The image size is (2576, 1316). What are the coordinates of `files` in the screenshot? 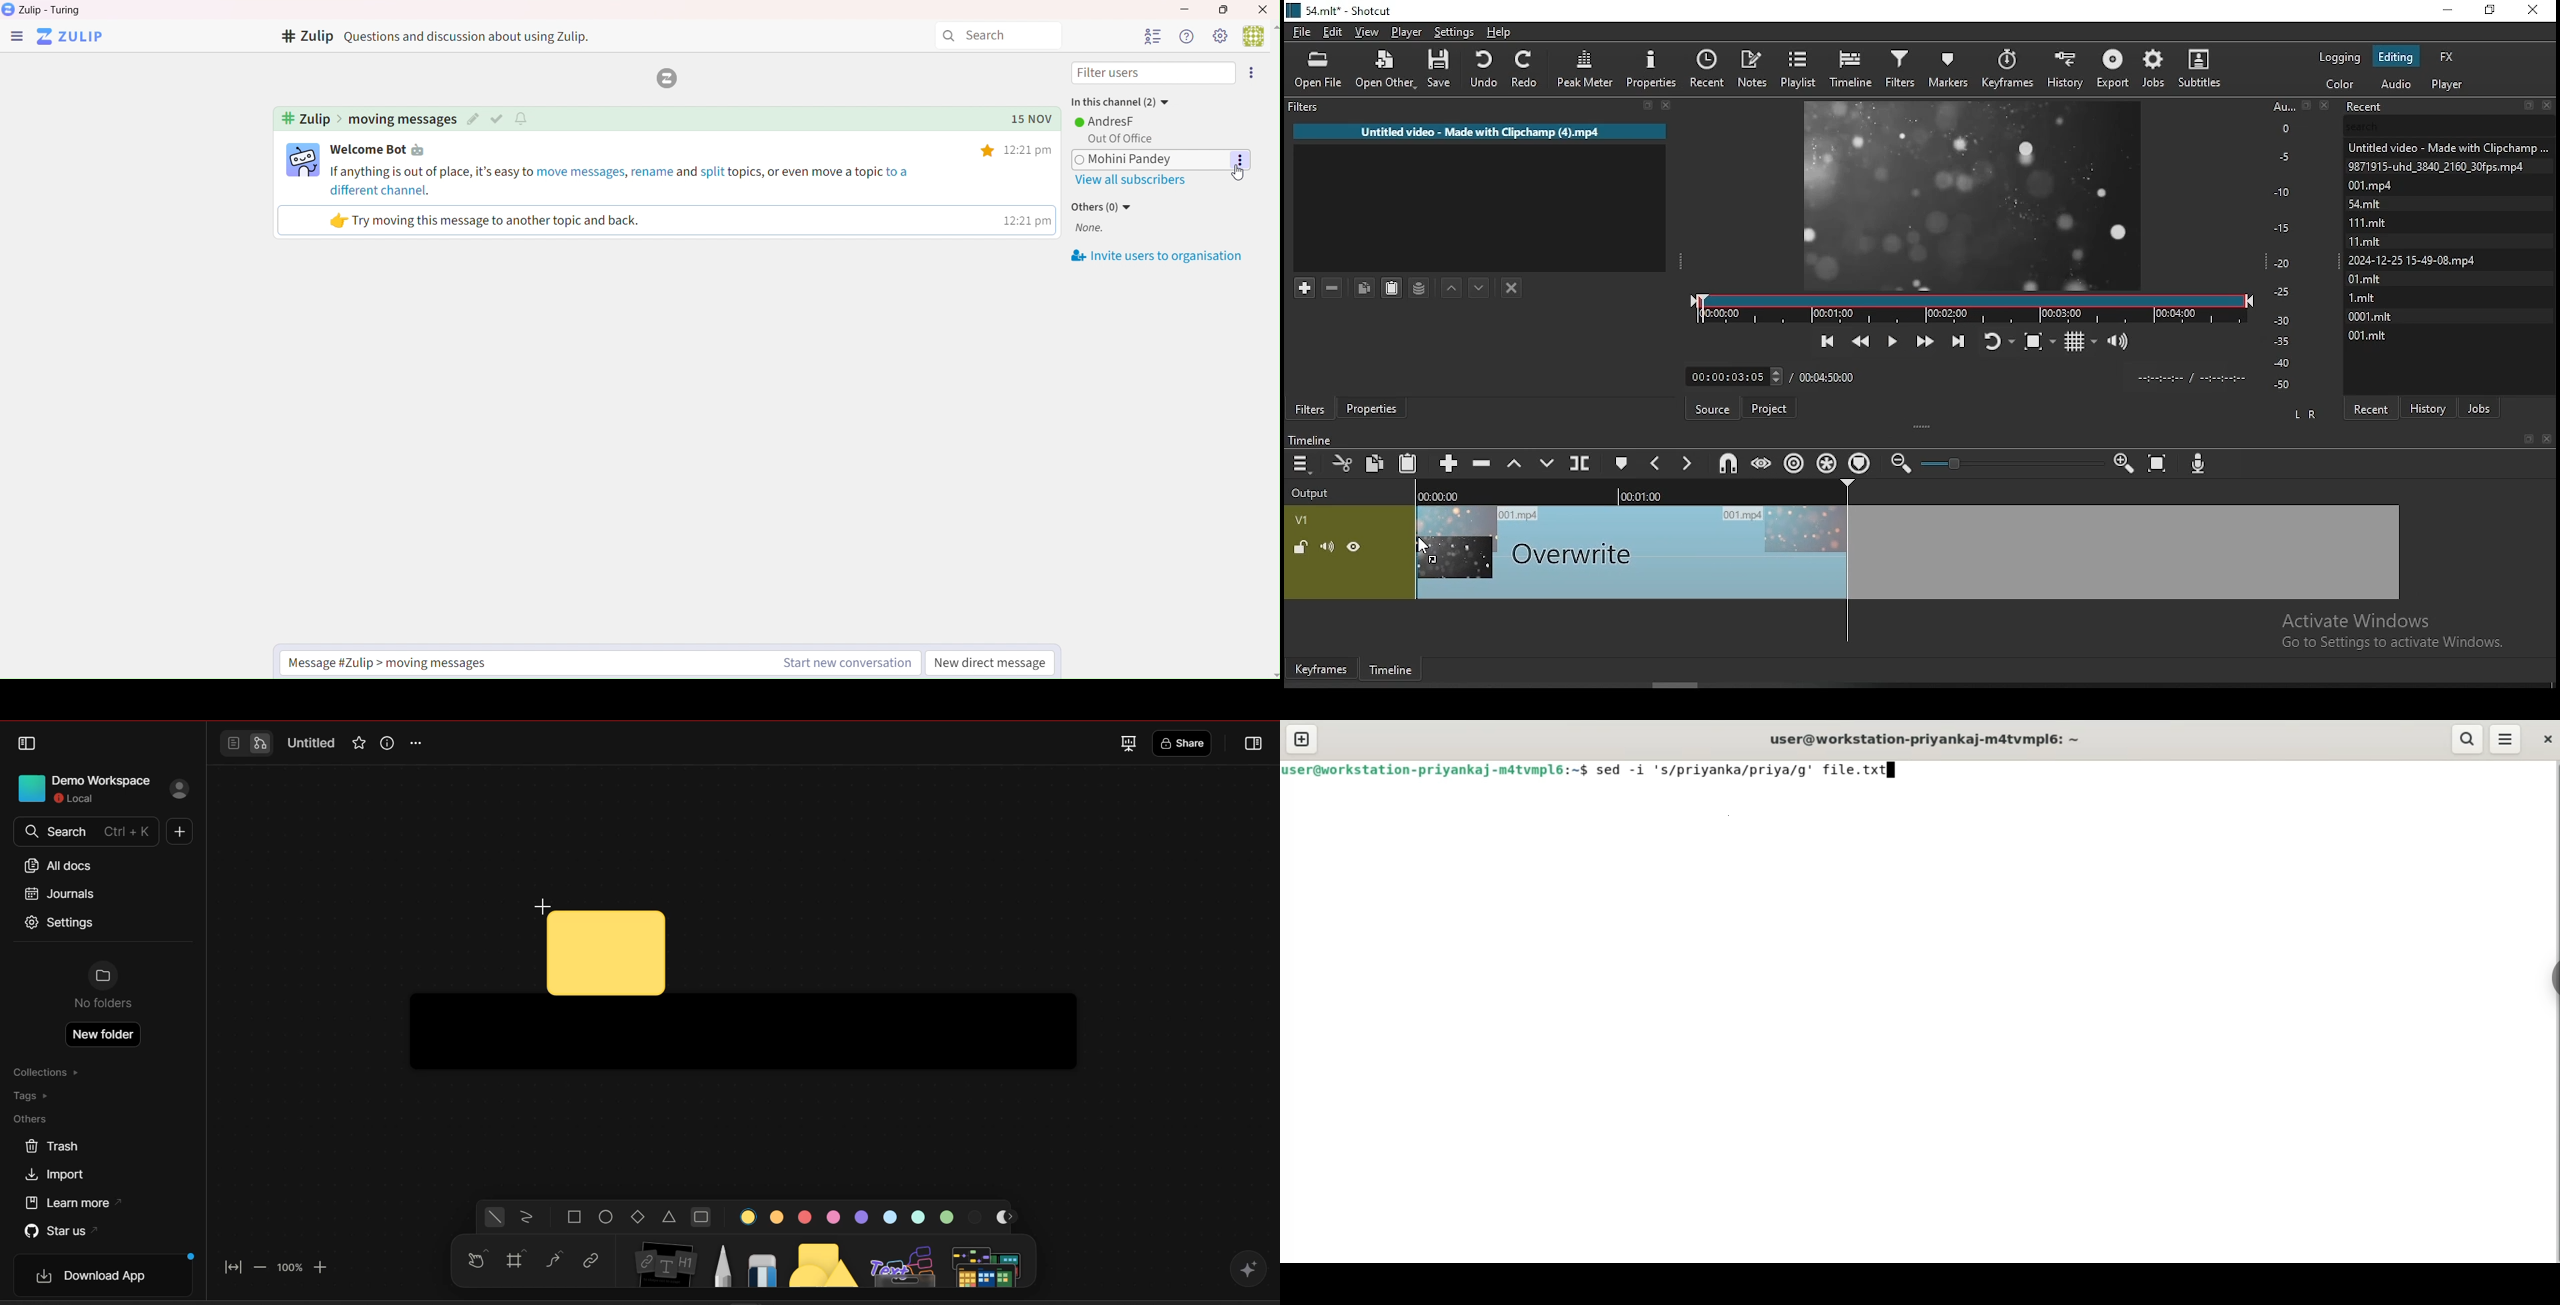 It's located at (2369, 317).